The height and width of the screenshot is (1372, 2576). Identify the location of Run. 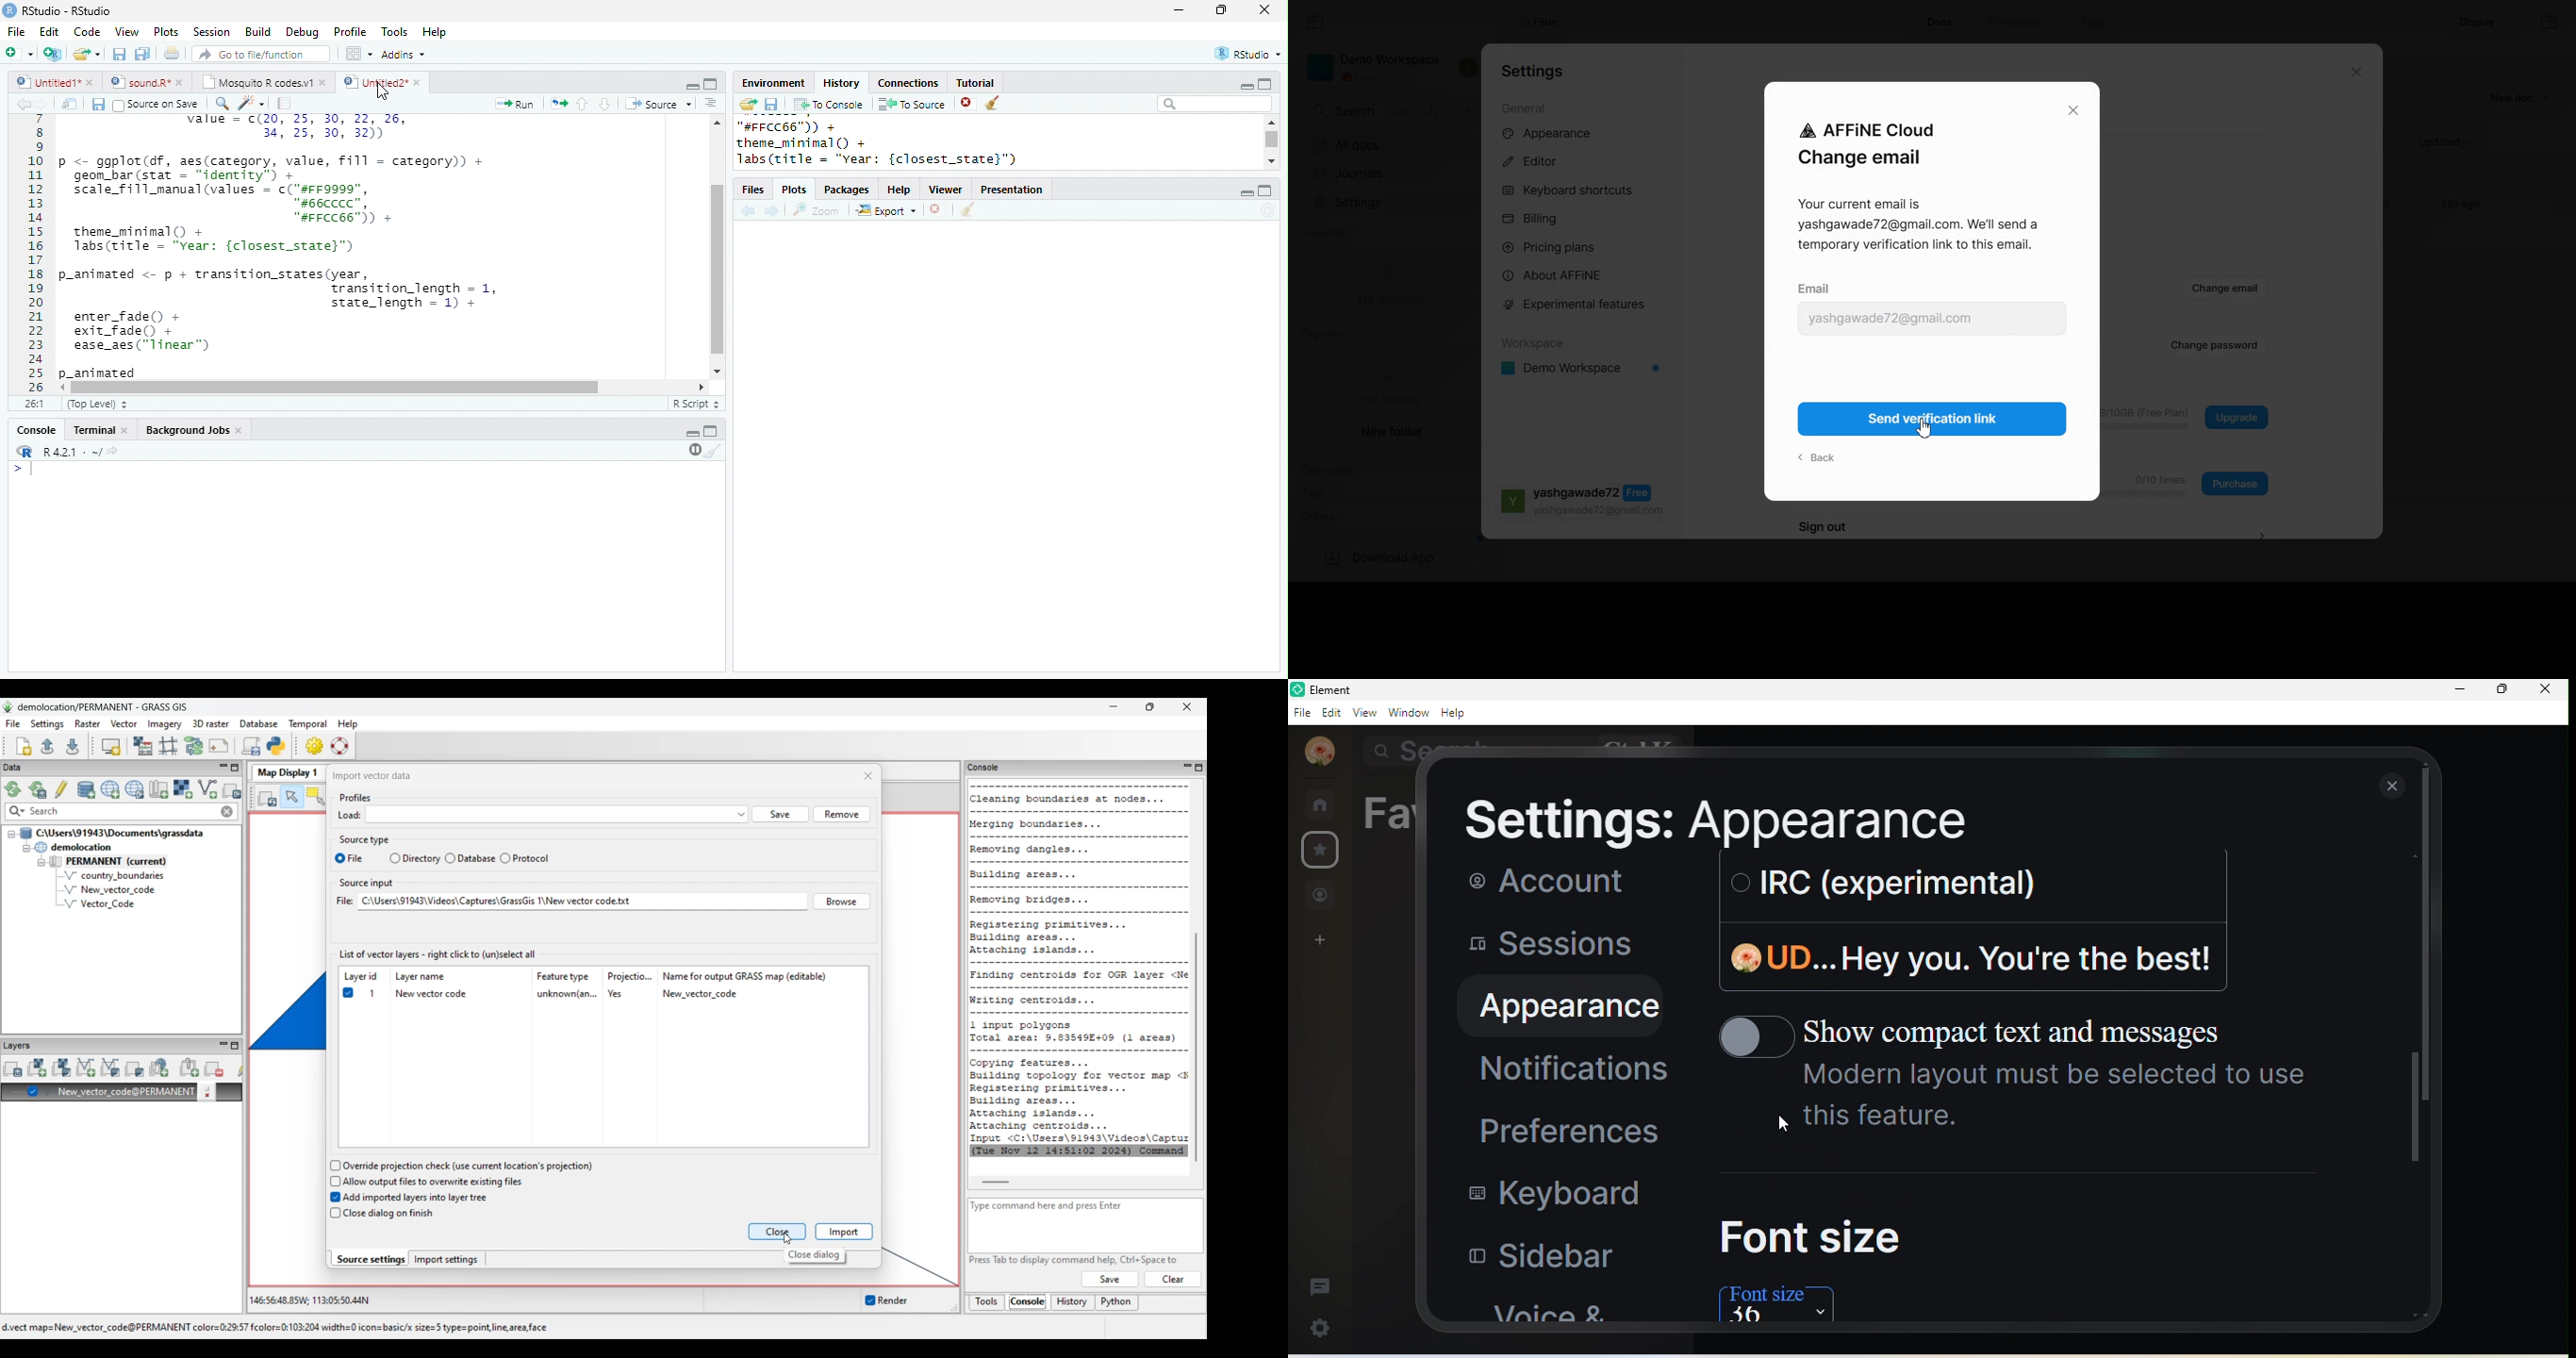
(517, 104).